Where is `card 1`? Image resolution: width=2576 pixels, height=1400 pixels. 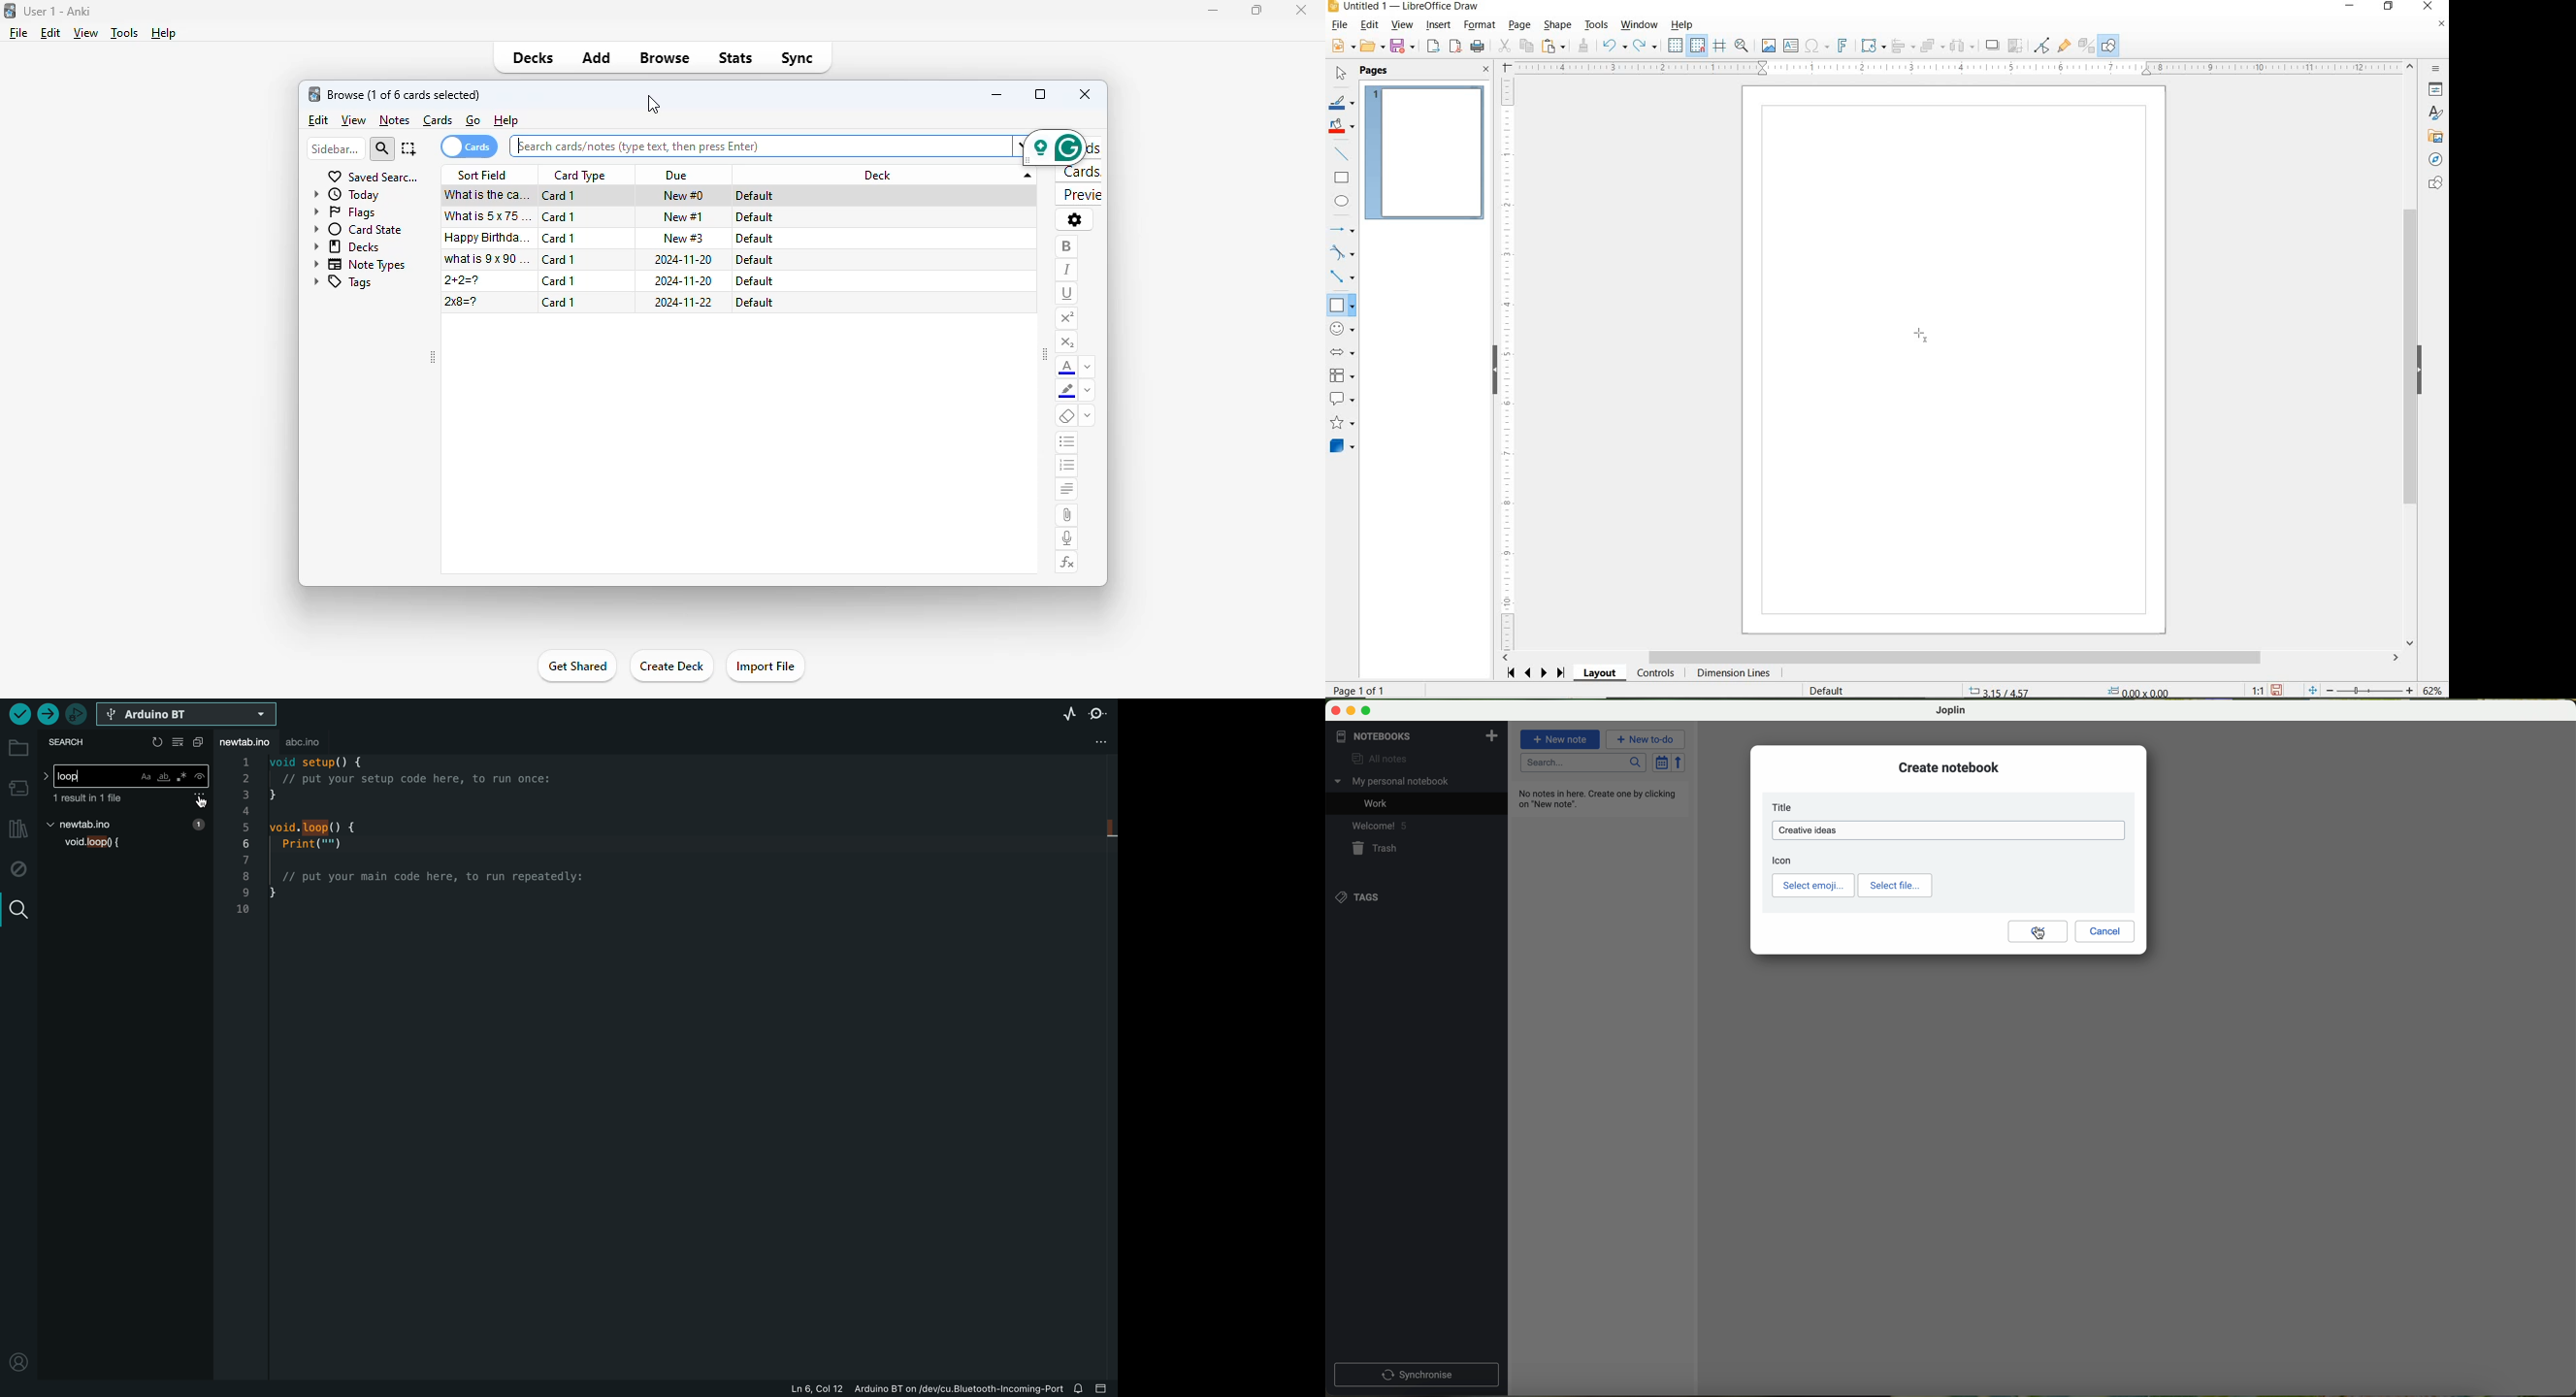
card 1 is located at coordinates (558, 302).